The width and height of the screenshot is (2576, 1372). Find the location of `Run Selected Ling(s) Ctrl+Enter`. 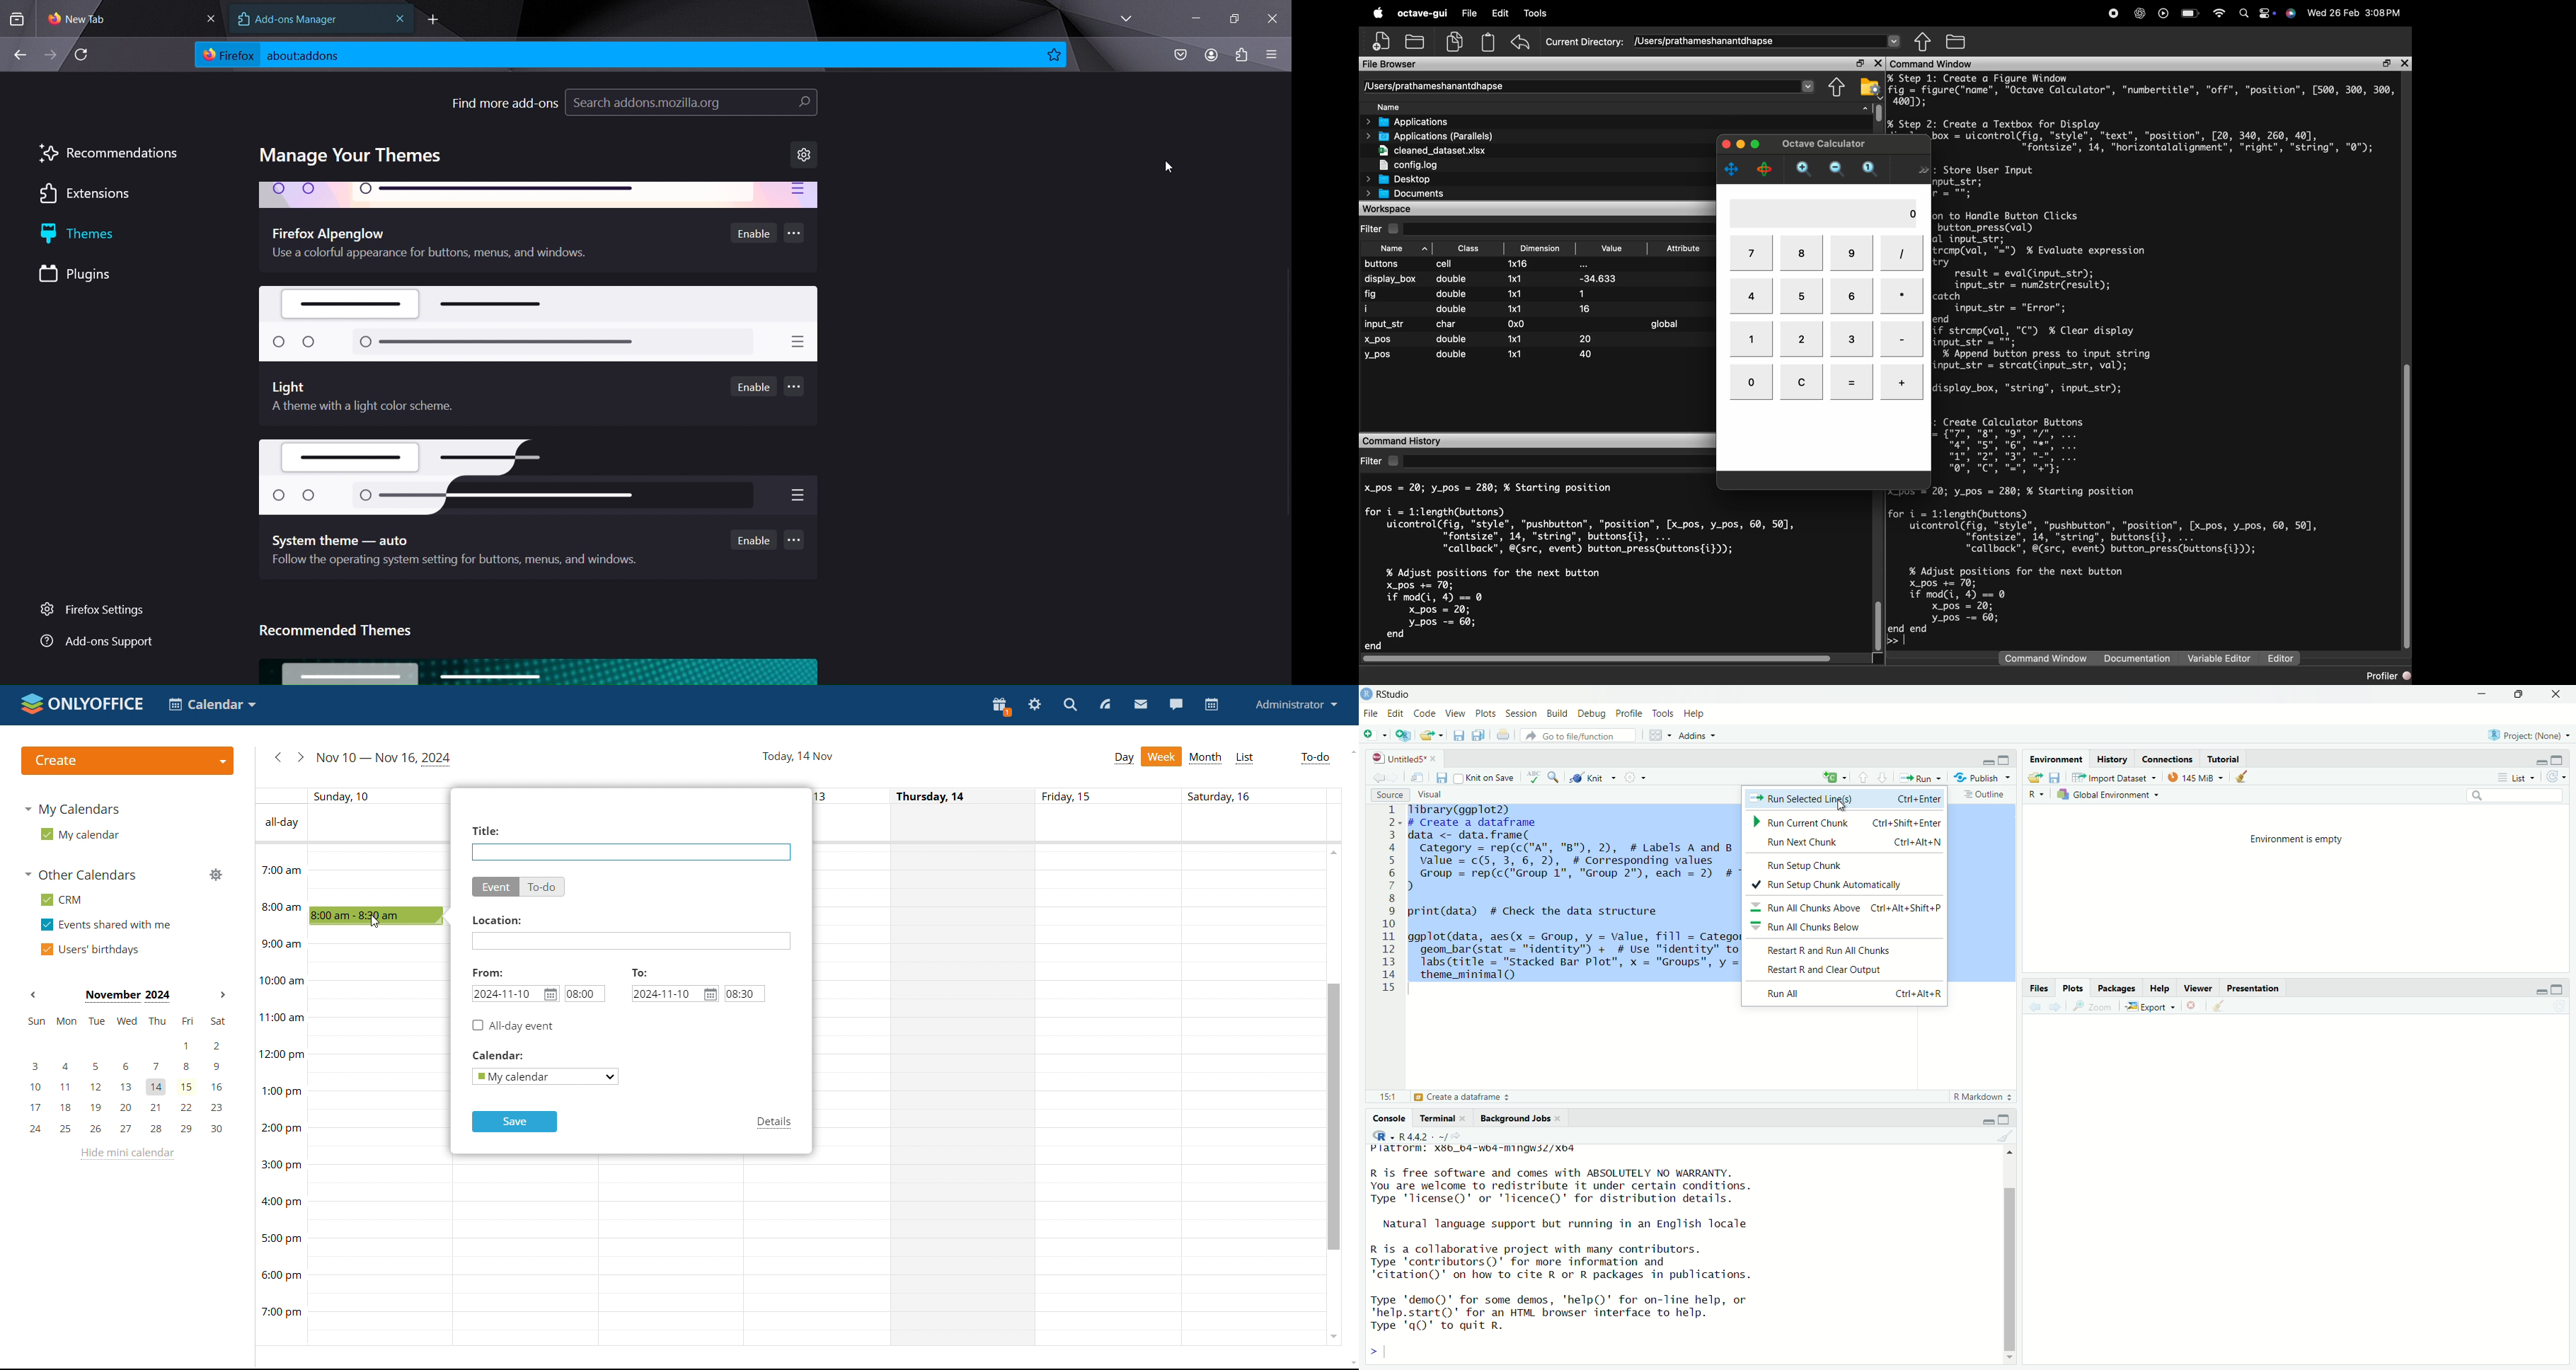

Run Selected Ling(s) Ctrl+Enter is located at coordinates (1847, 800).